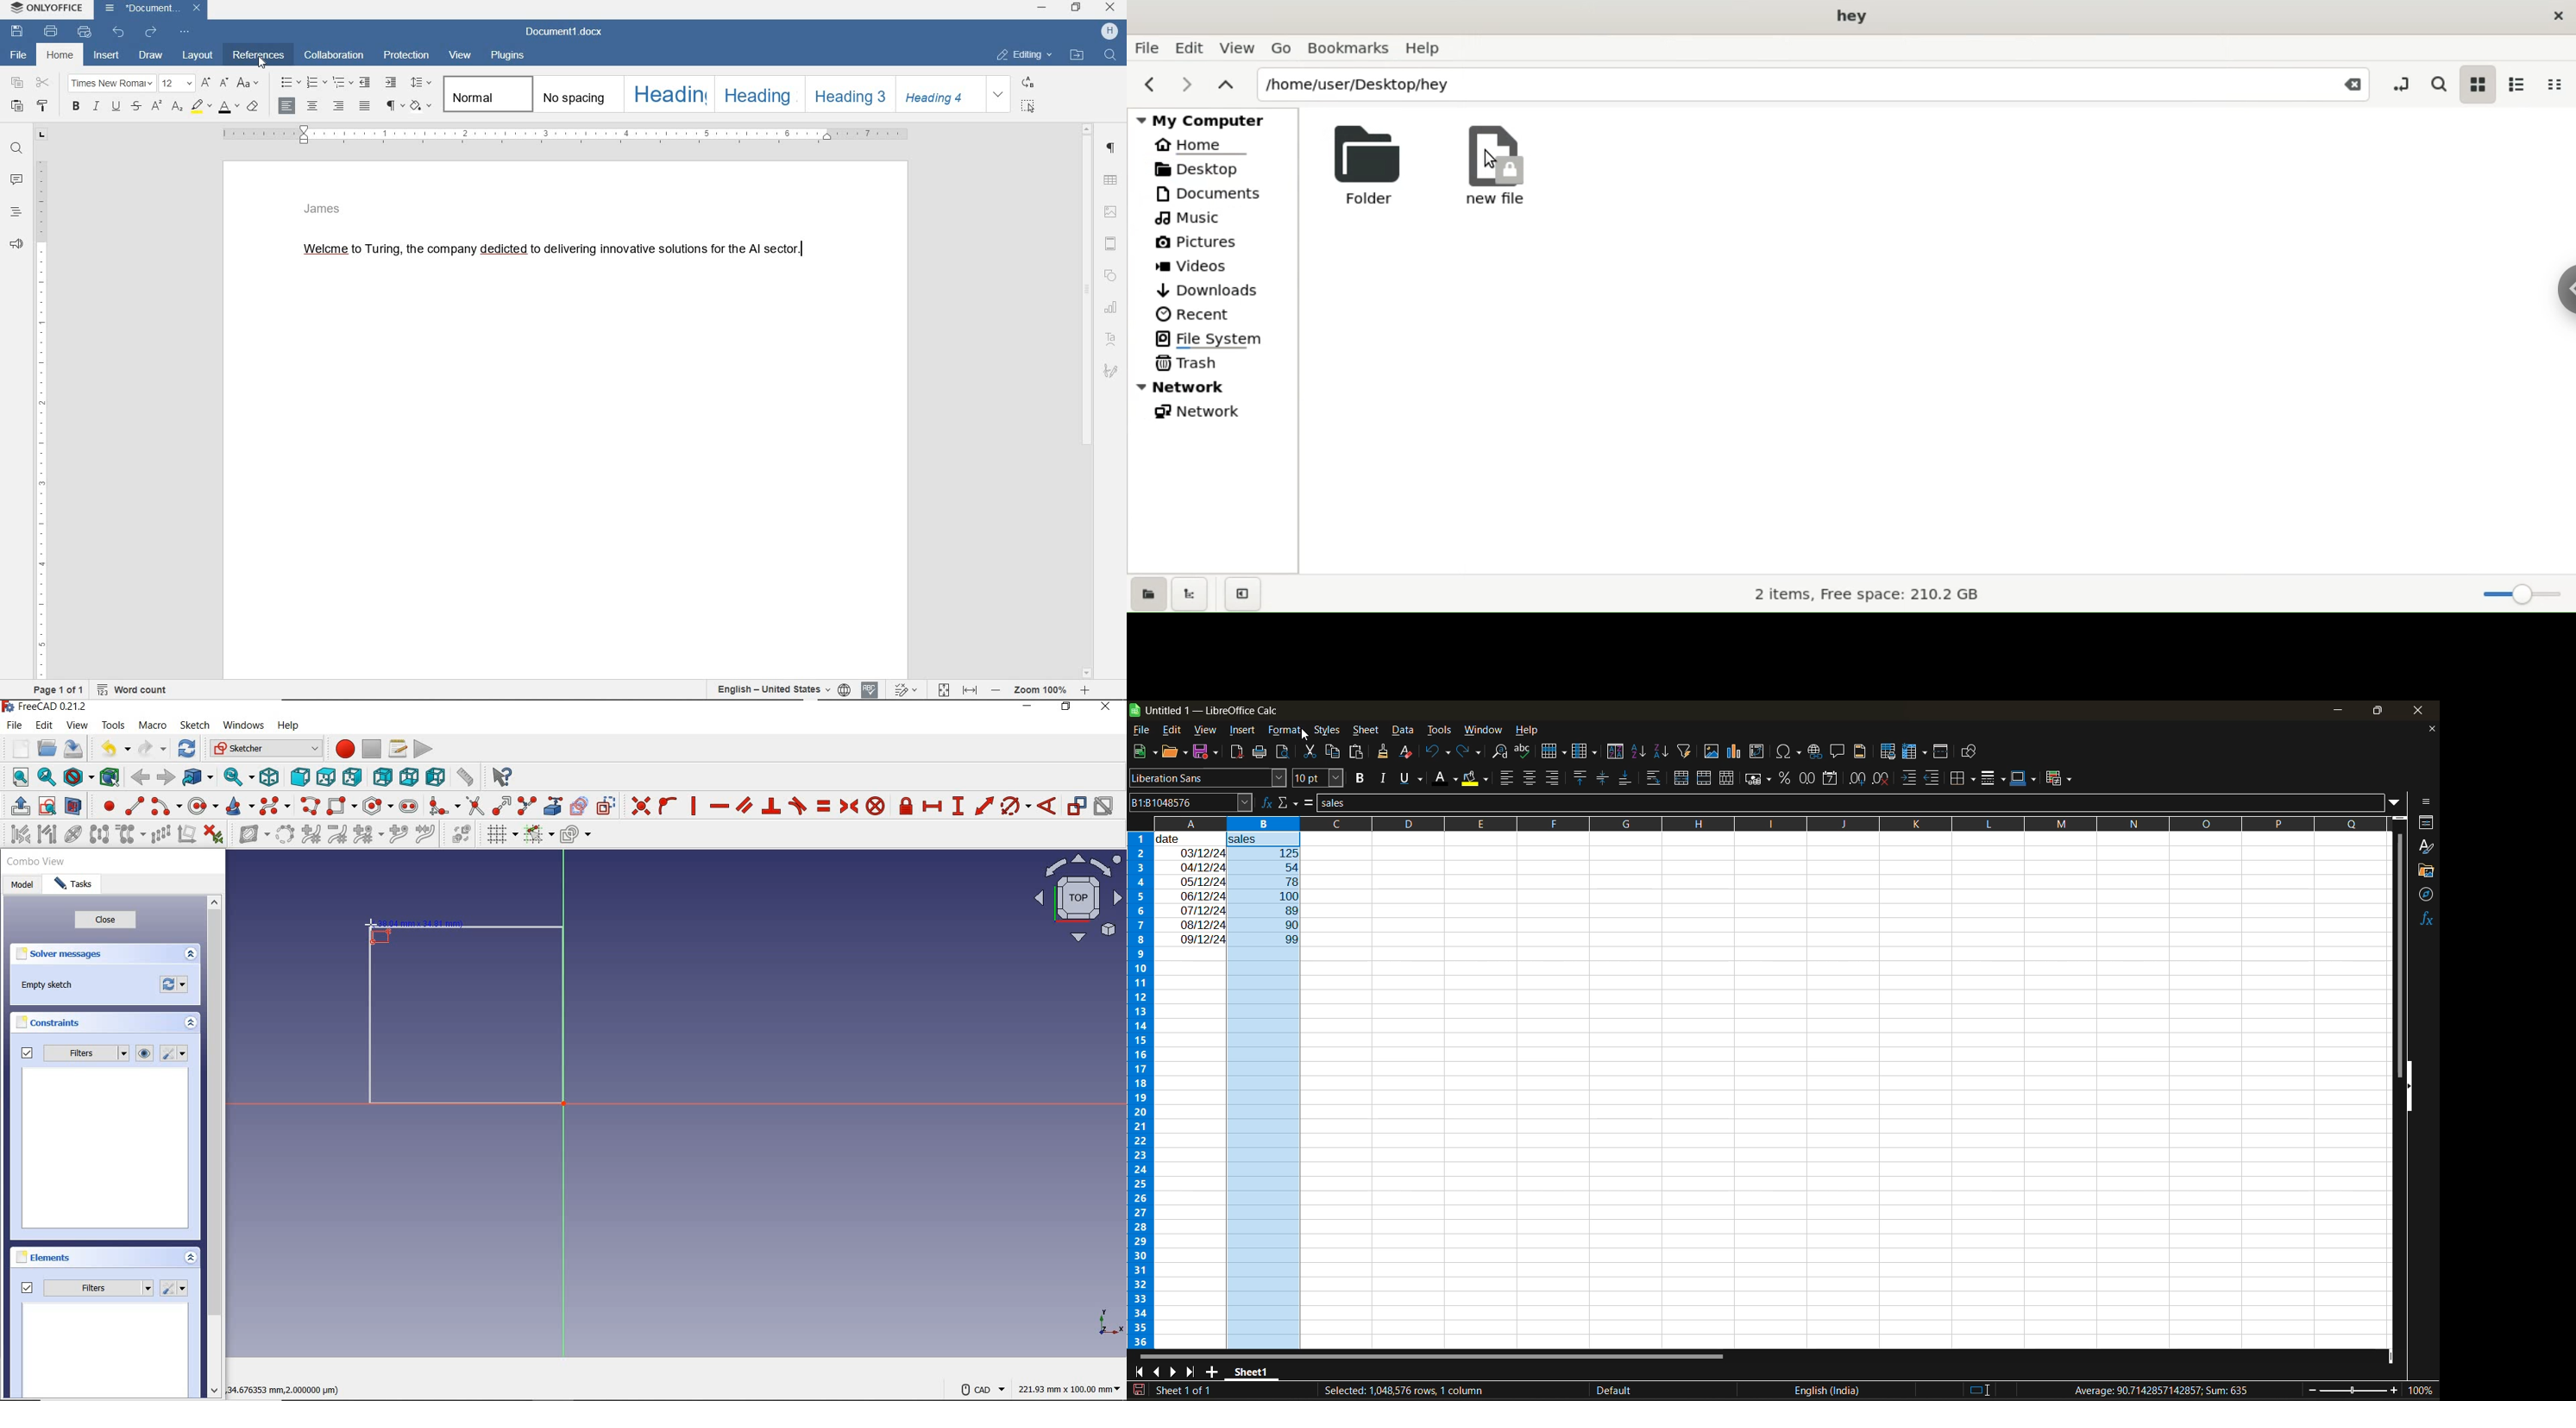  Describe the element at coordinates (44, 727) in the screenshot. I see `edit` at that location.